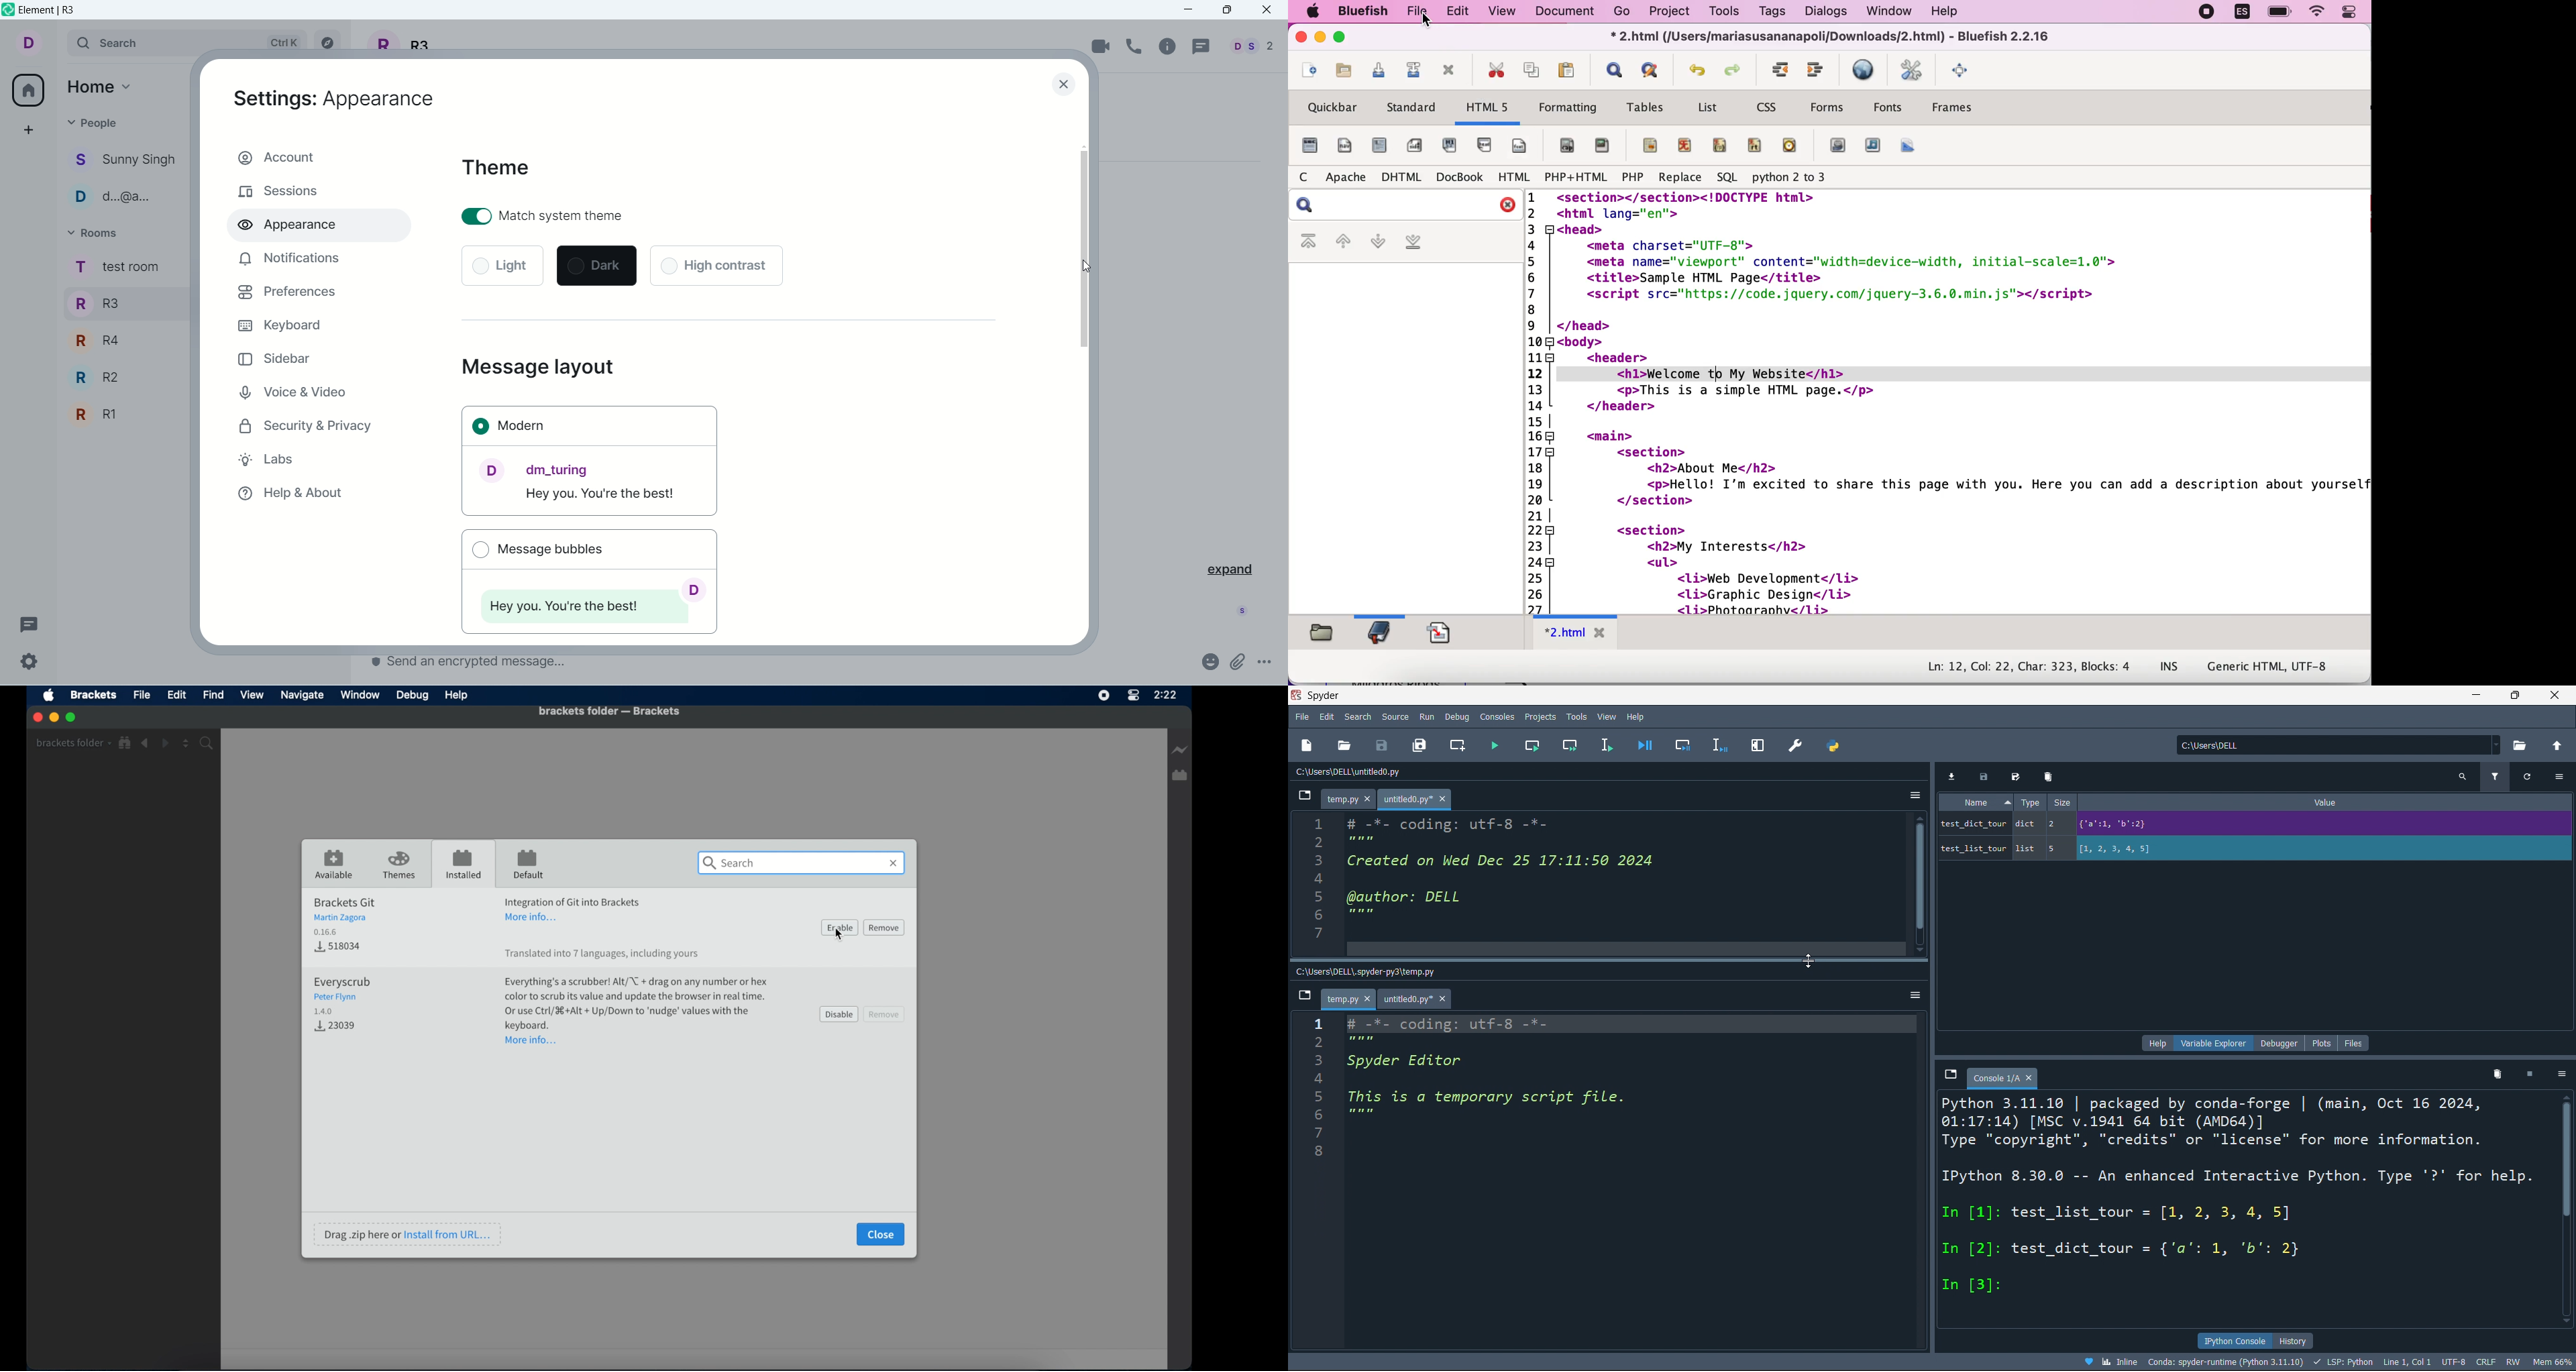 The image size is (2576, 1372). What do you see at coordinates (1521, 146) in the screenshot?
I see `footer` at bounding box center [1521, 146].